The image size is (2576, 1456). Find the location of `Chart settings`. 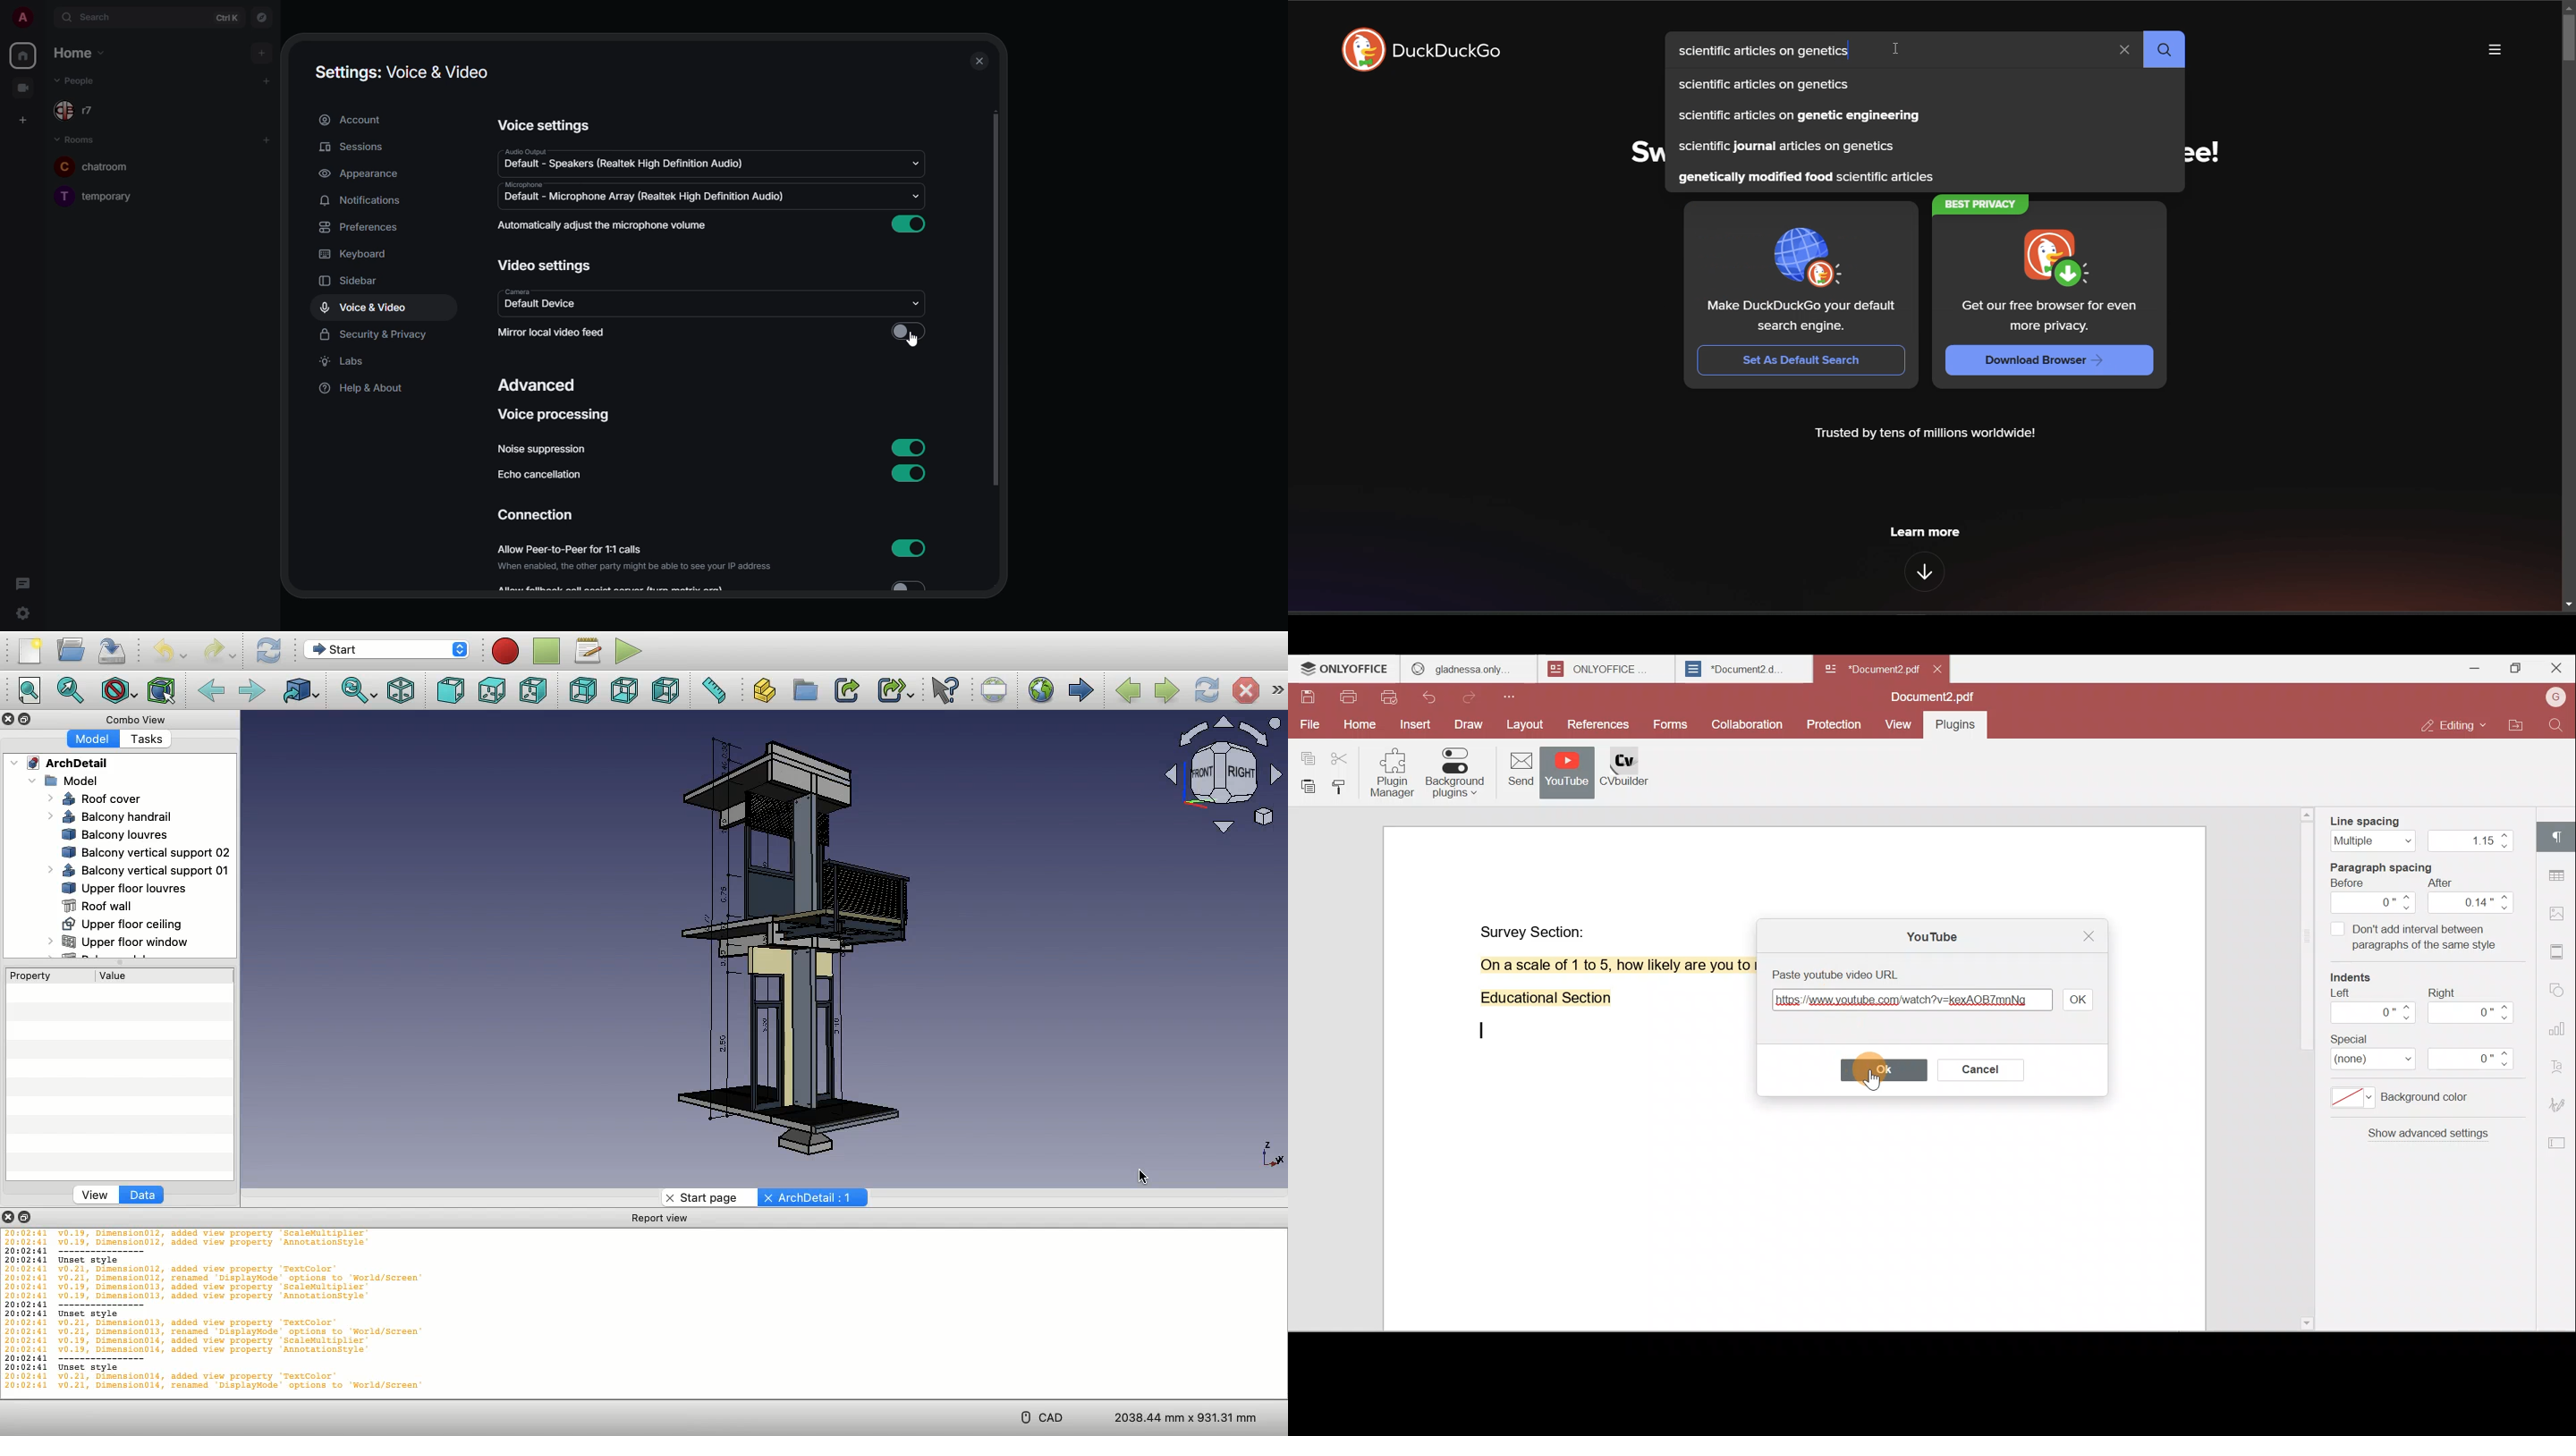

Chart settings is located at coordinates (2561, 1022).